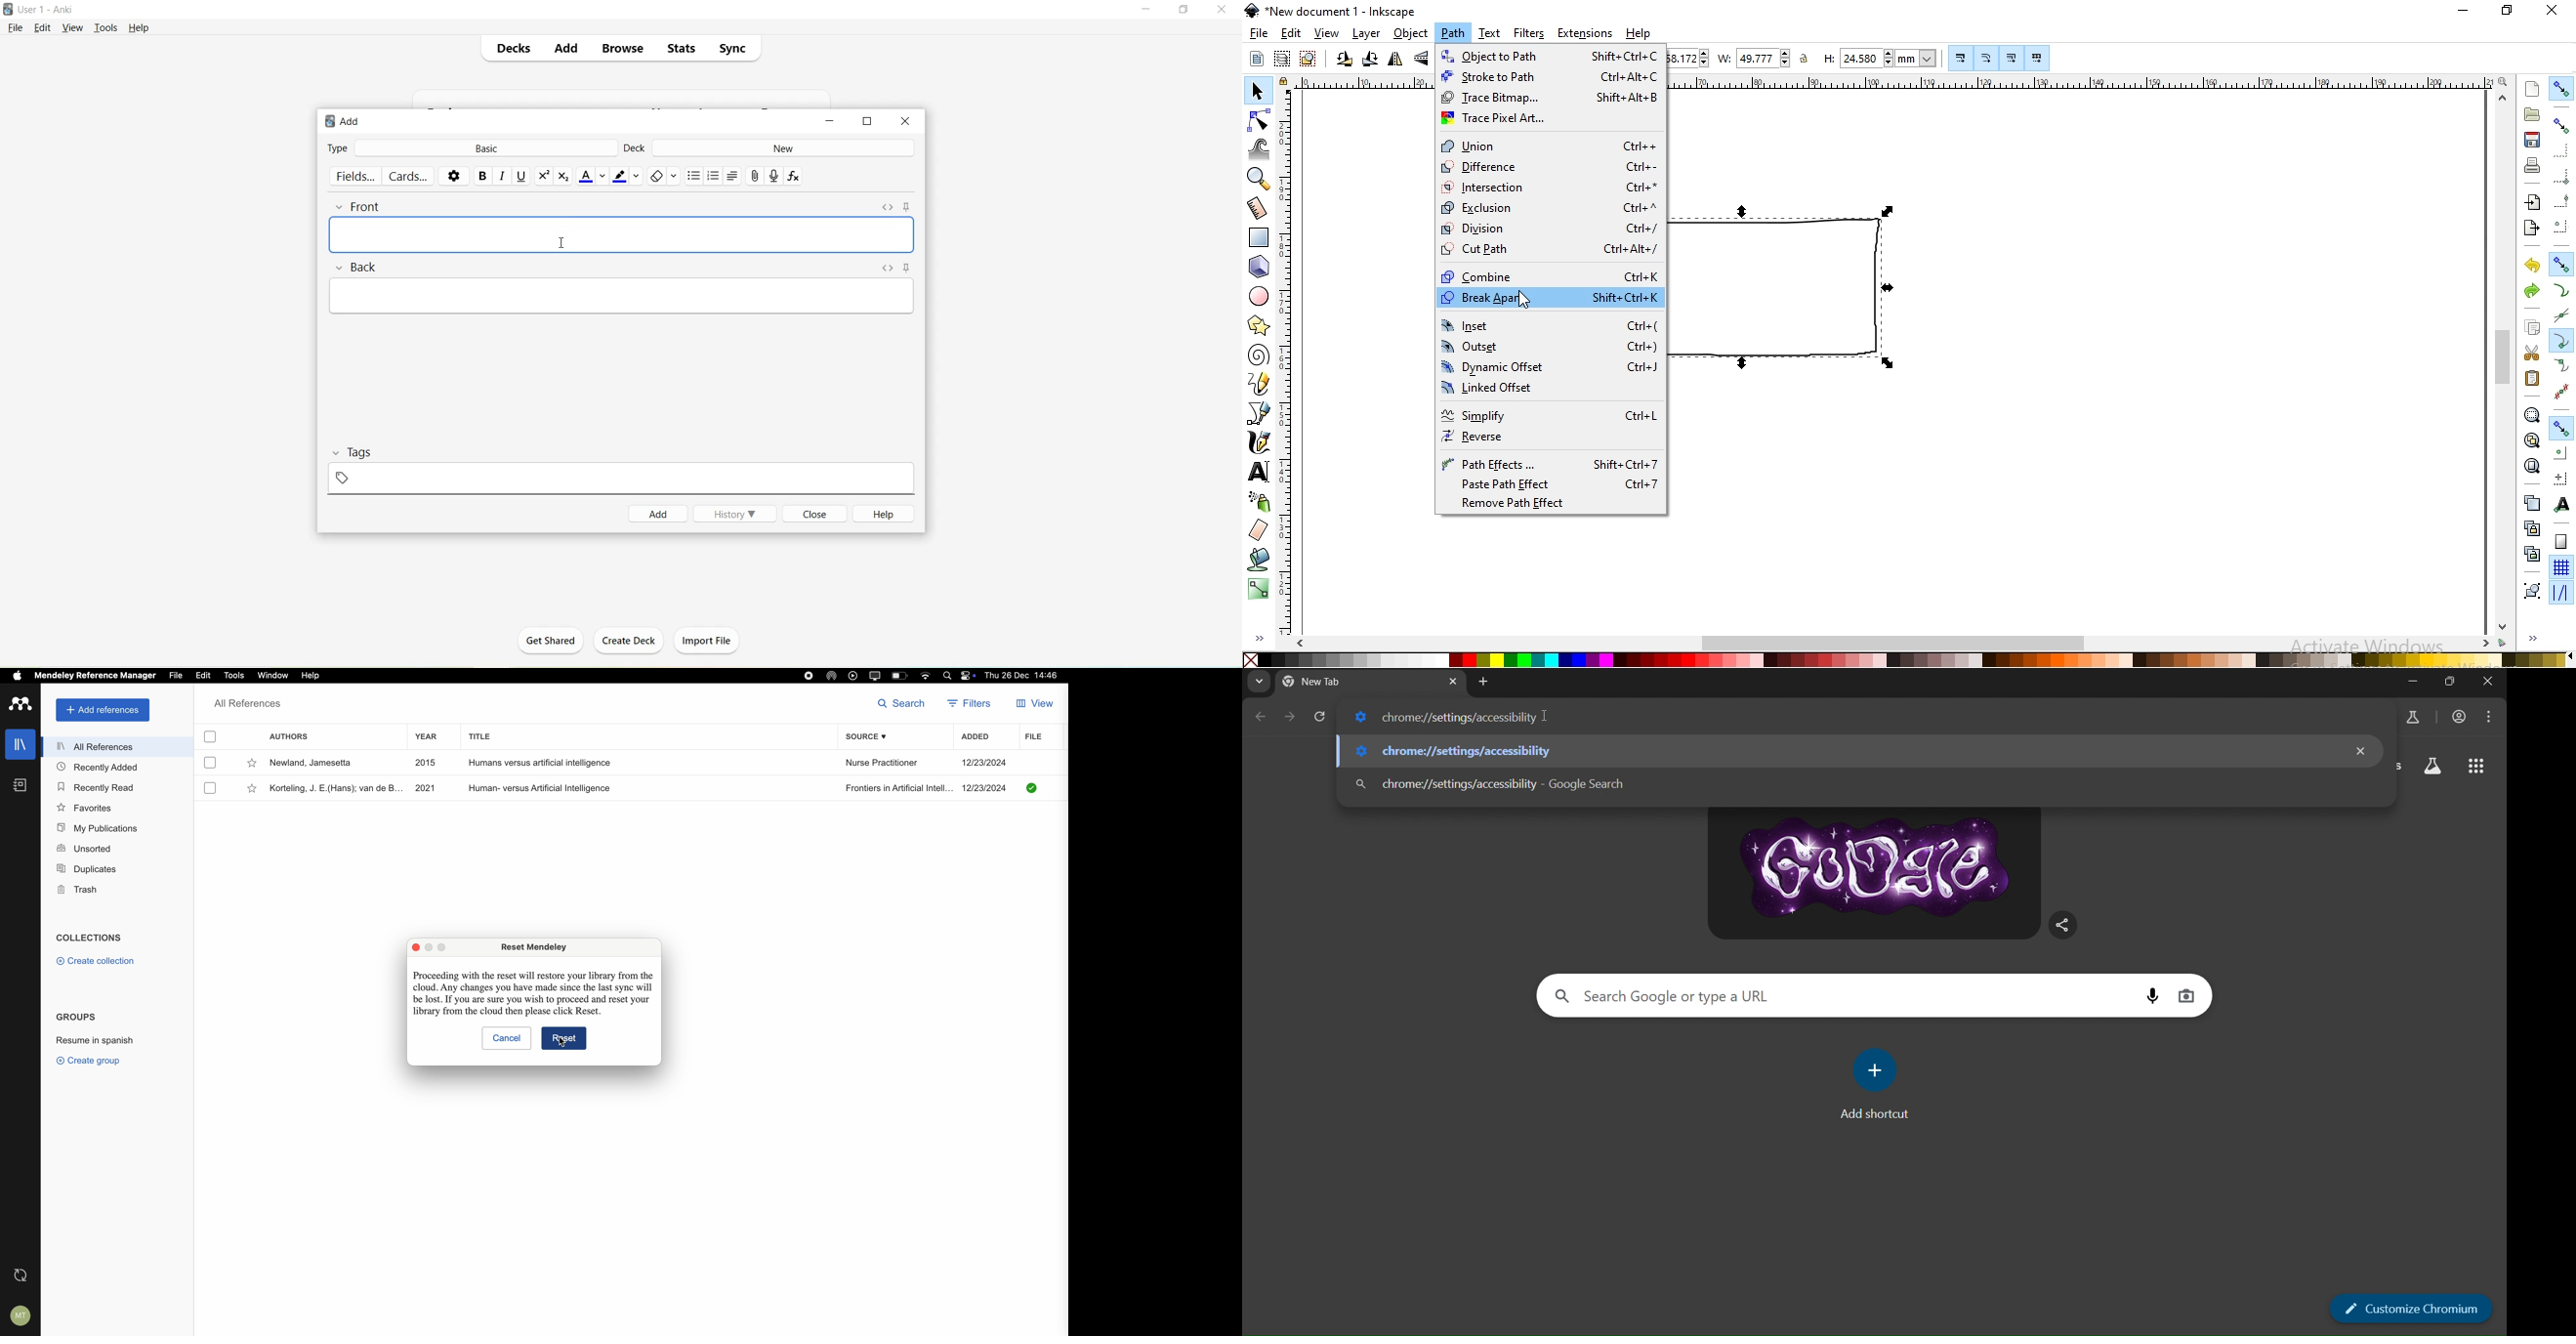 The width and height of the screenshot is (2576, 1344). What do you see at coordinates (545, 762) in the screenshot?
I see `Humans versus artificial intelligence` at bounding box center [545, 762].